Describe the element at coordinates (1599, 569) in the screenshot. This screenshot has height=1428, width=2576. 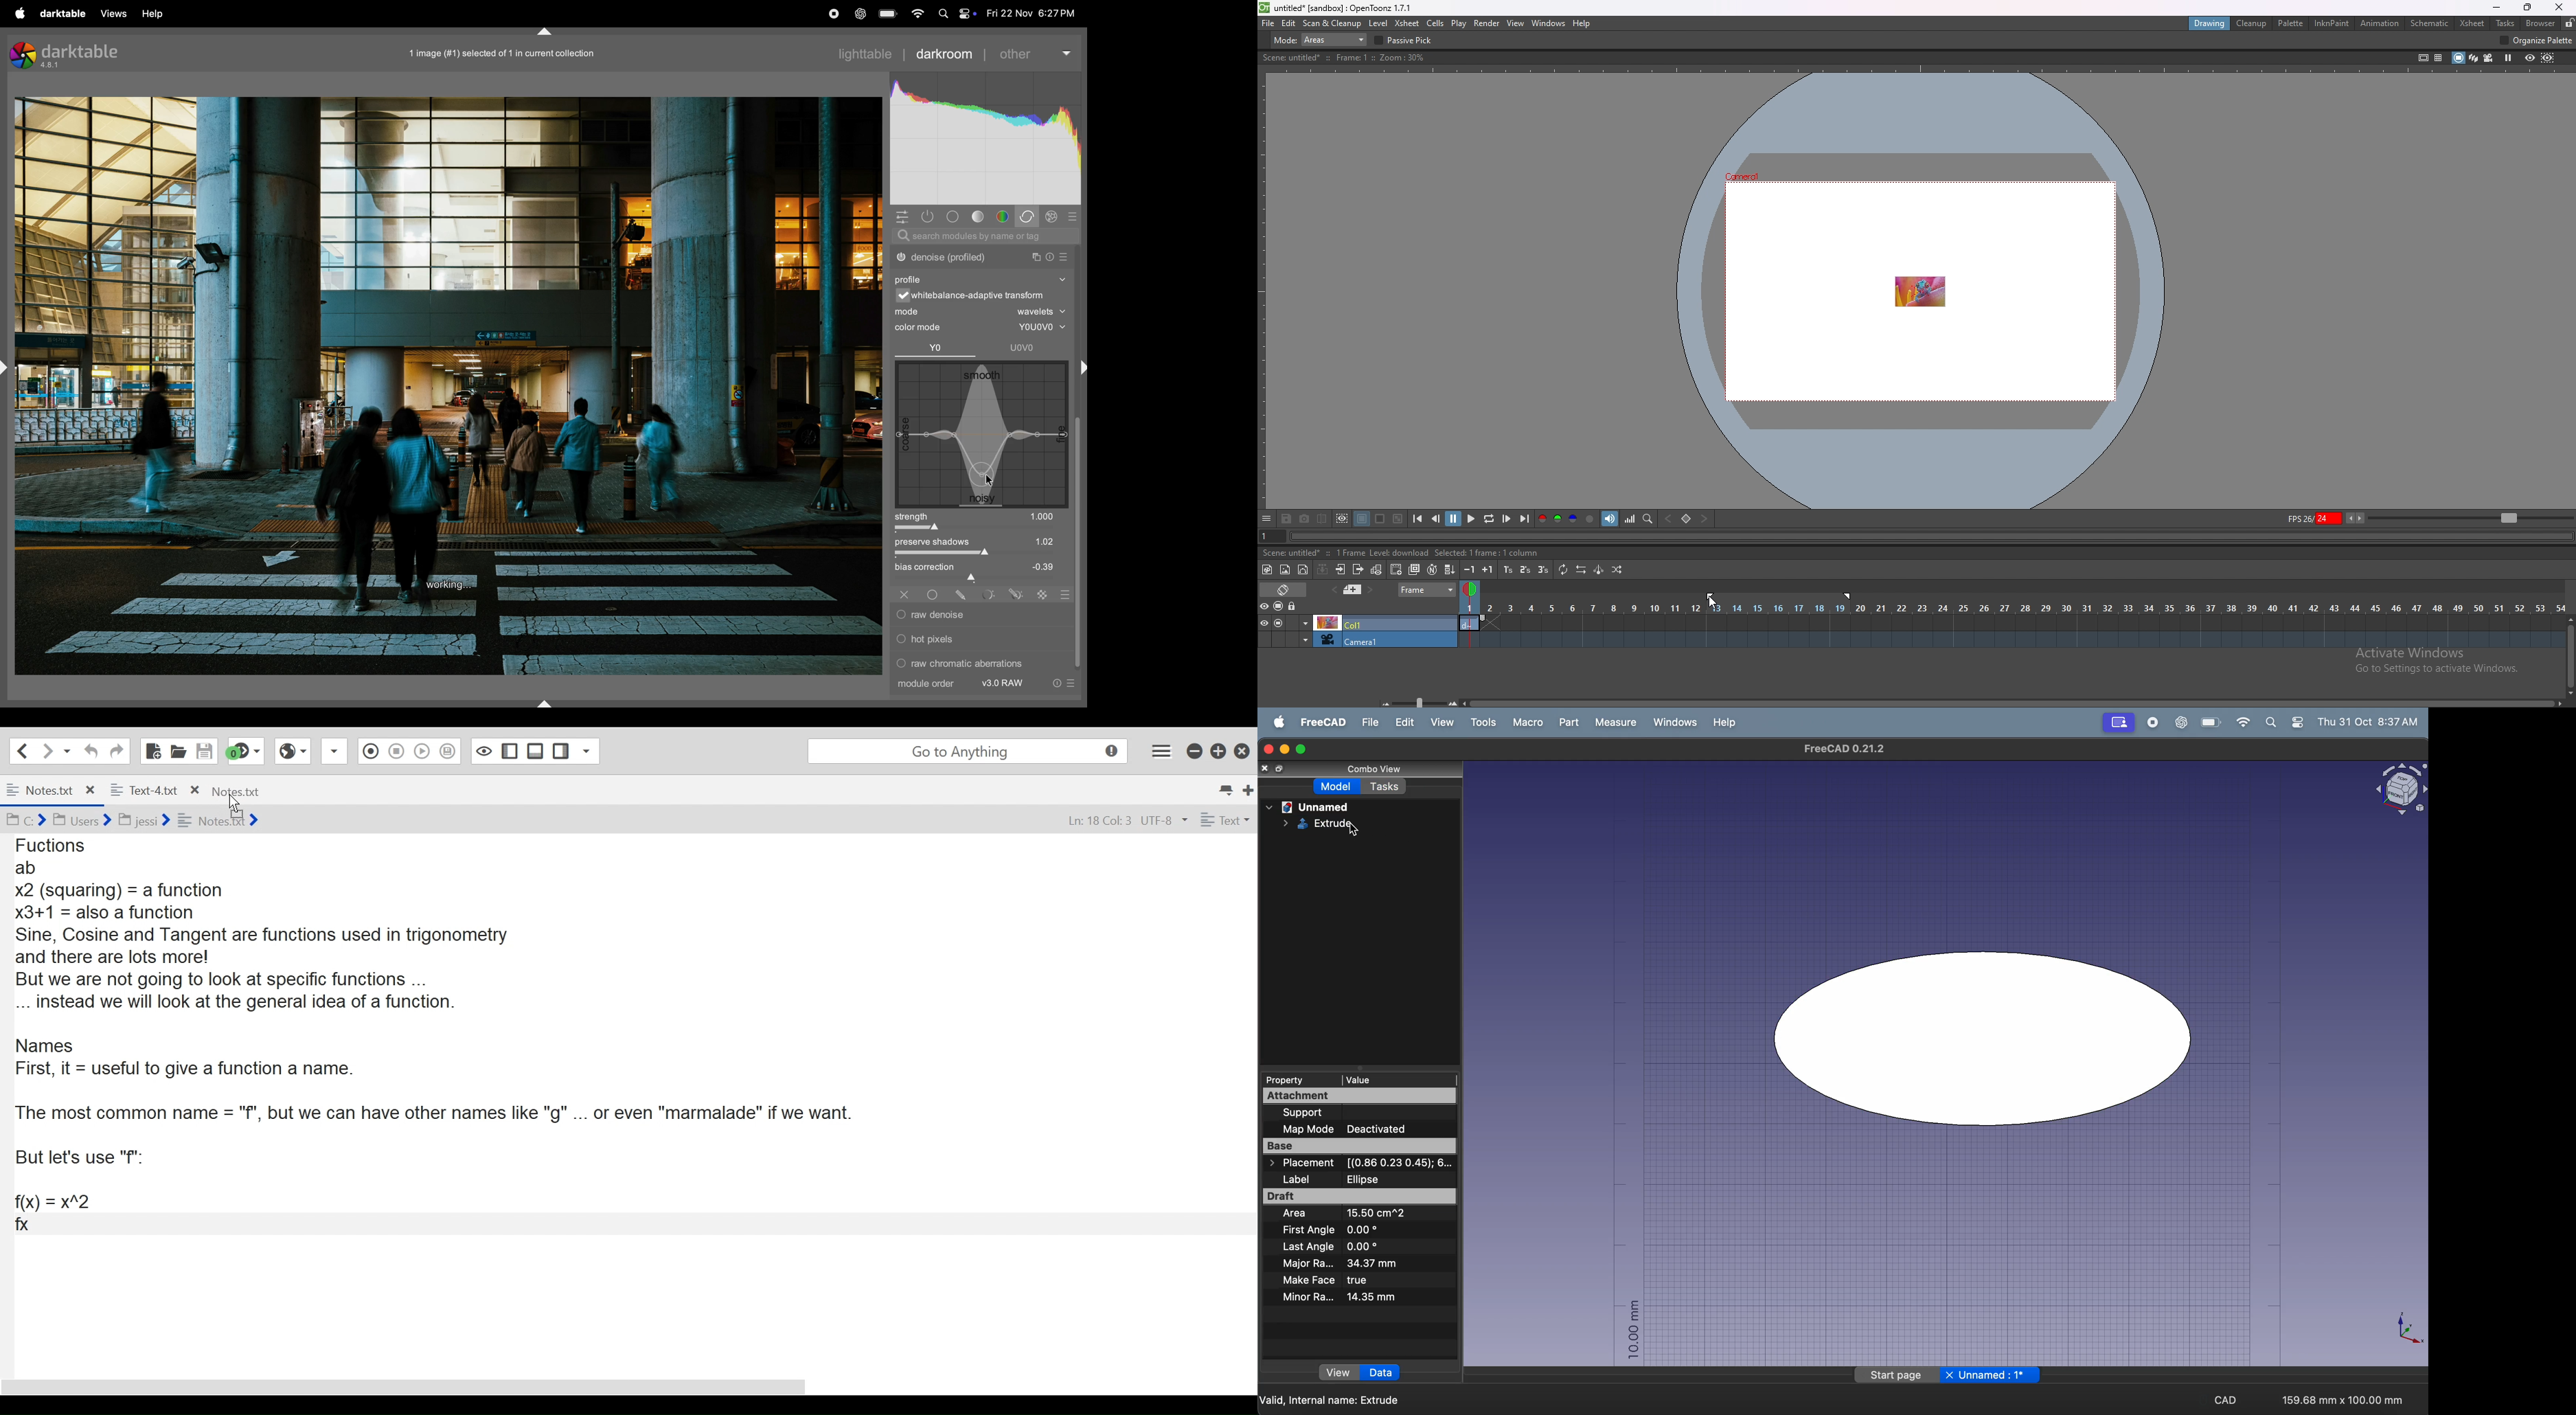
I see `swing` at that location.